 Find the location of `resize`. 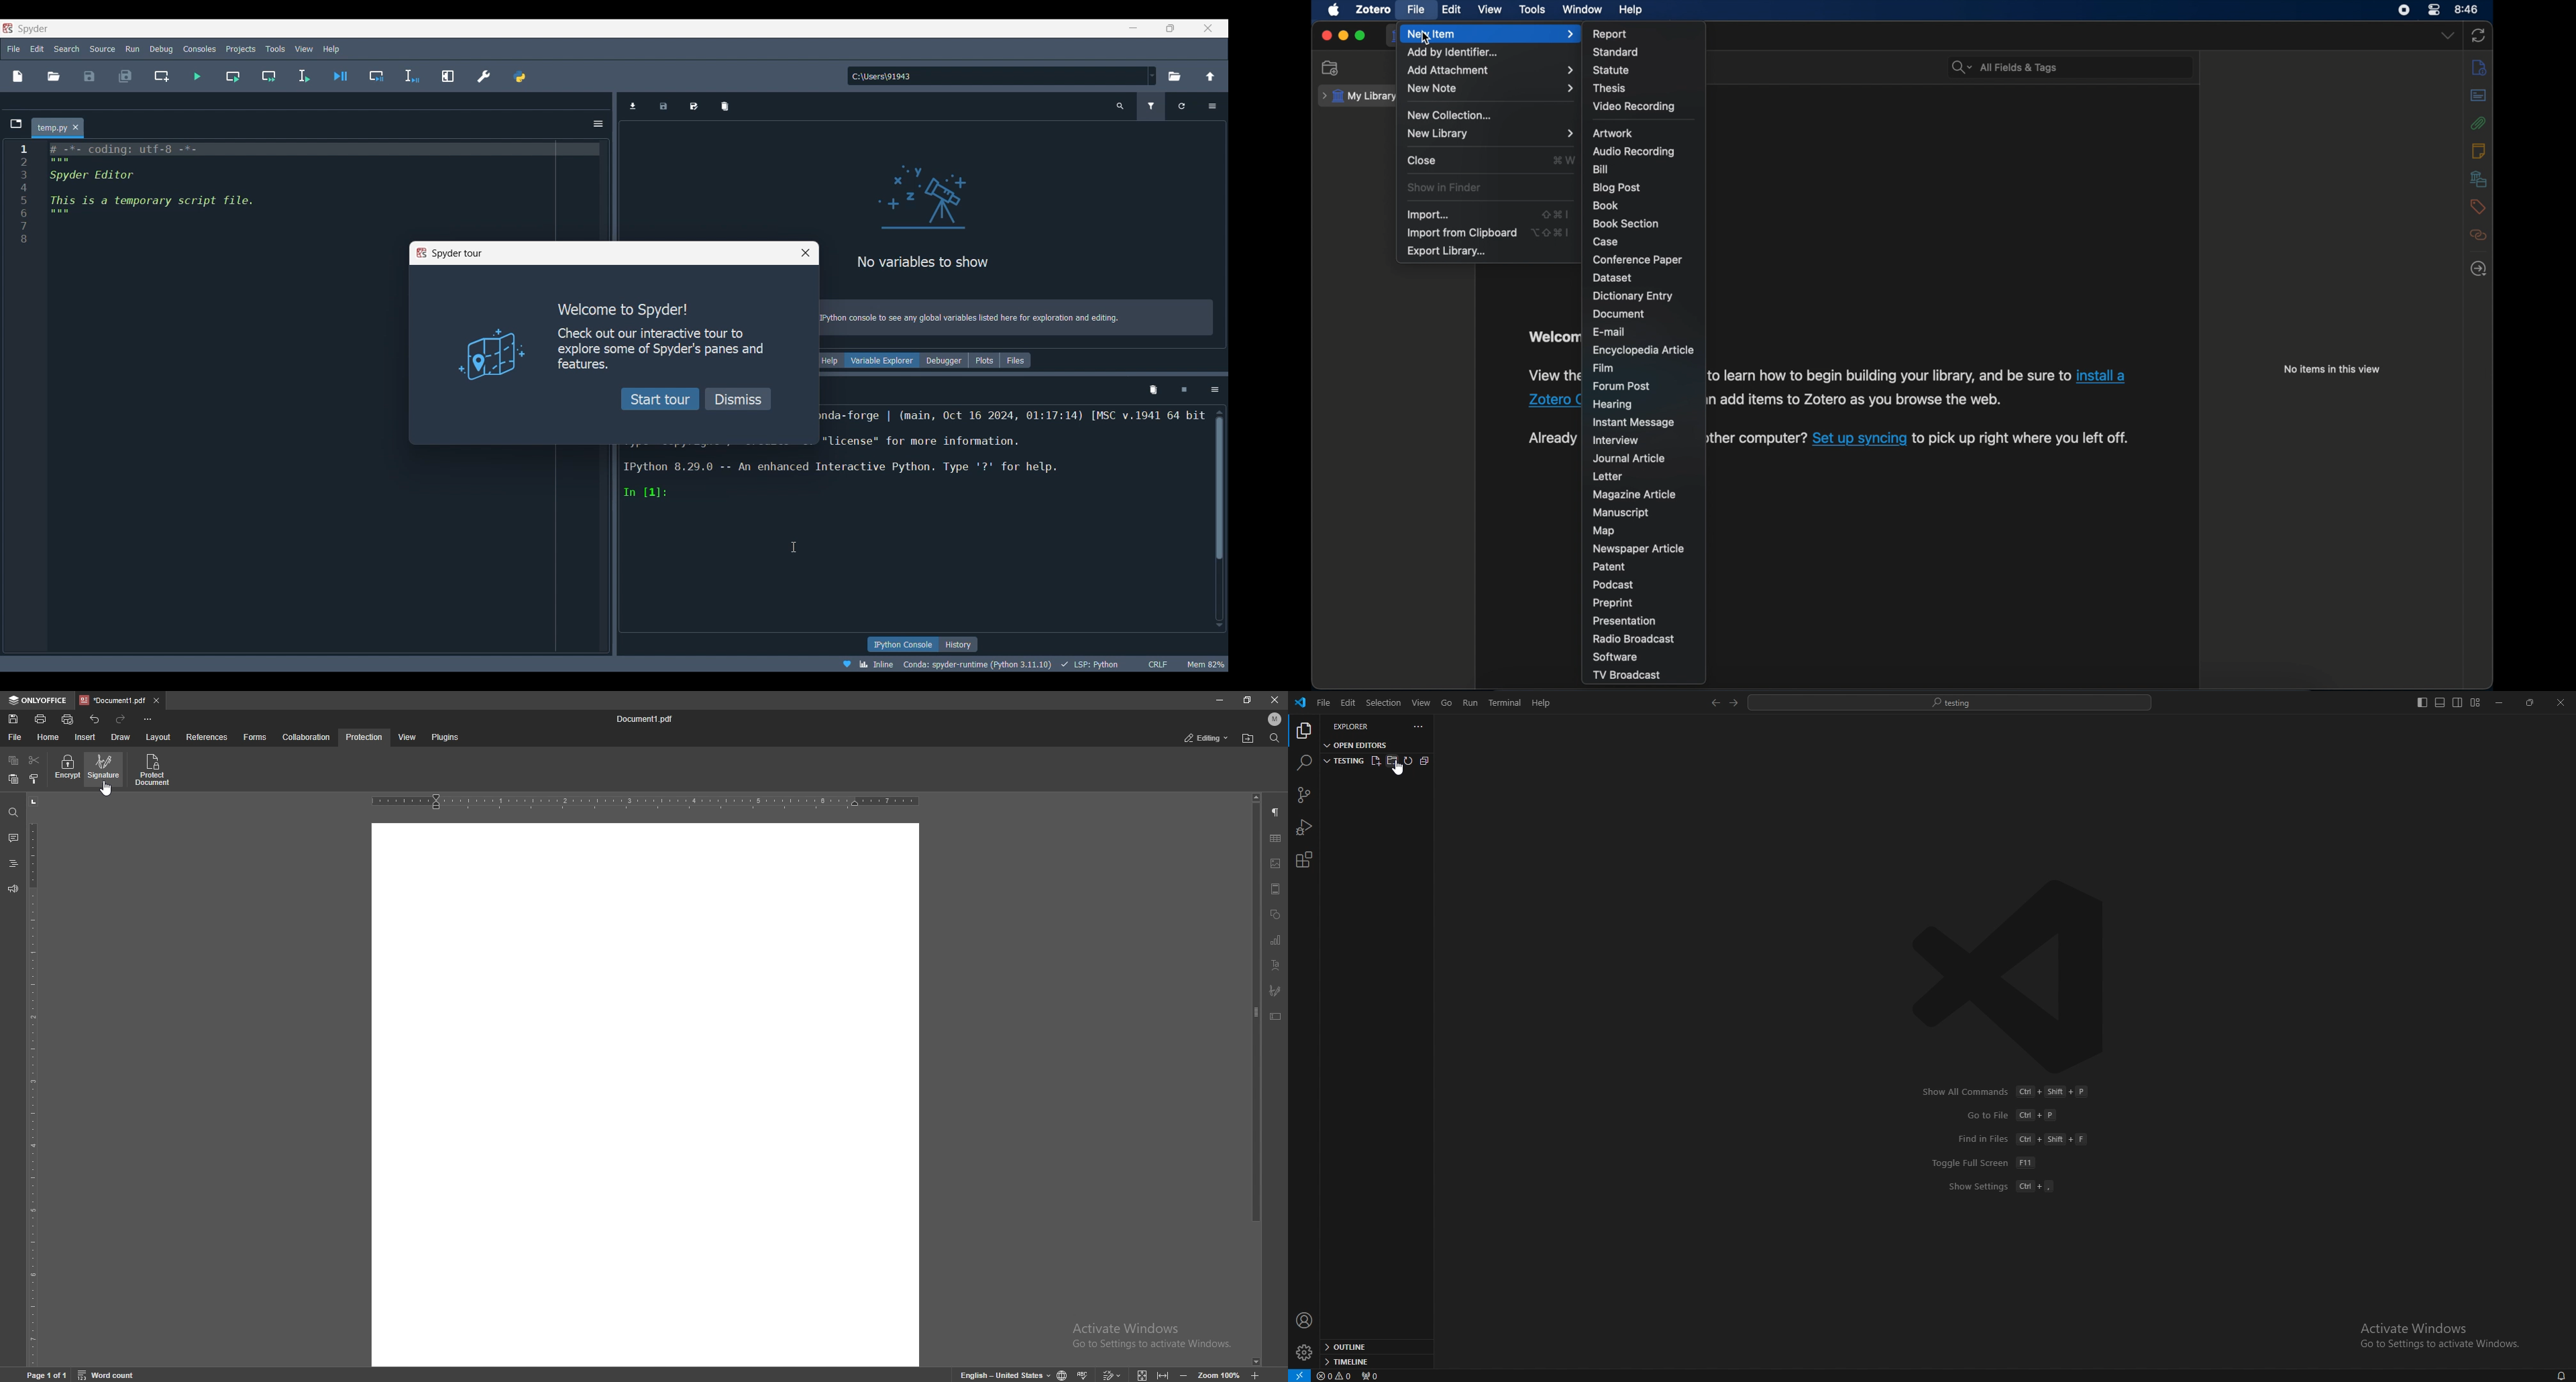

resize is located at coordinates (1248, 700).